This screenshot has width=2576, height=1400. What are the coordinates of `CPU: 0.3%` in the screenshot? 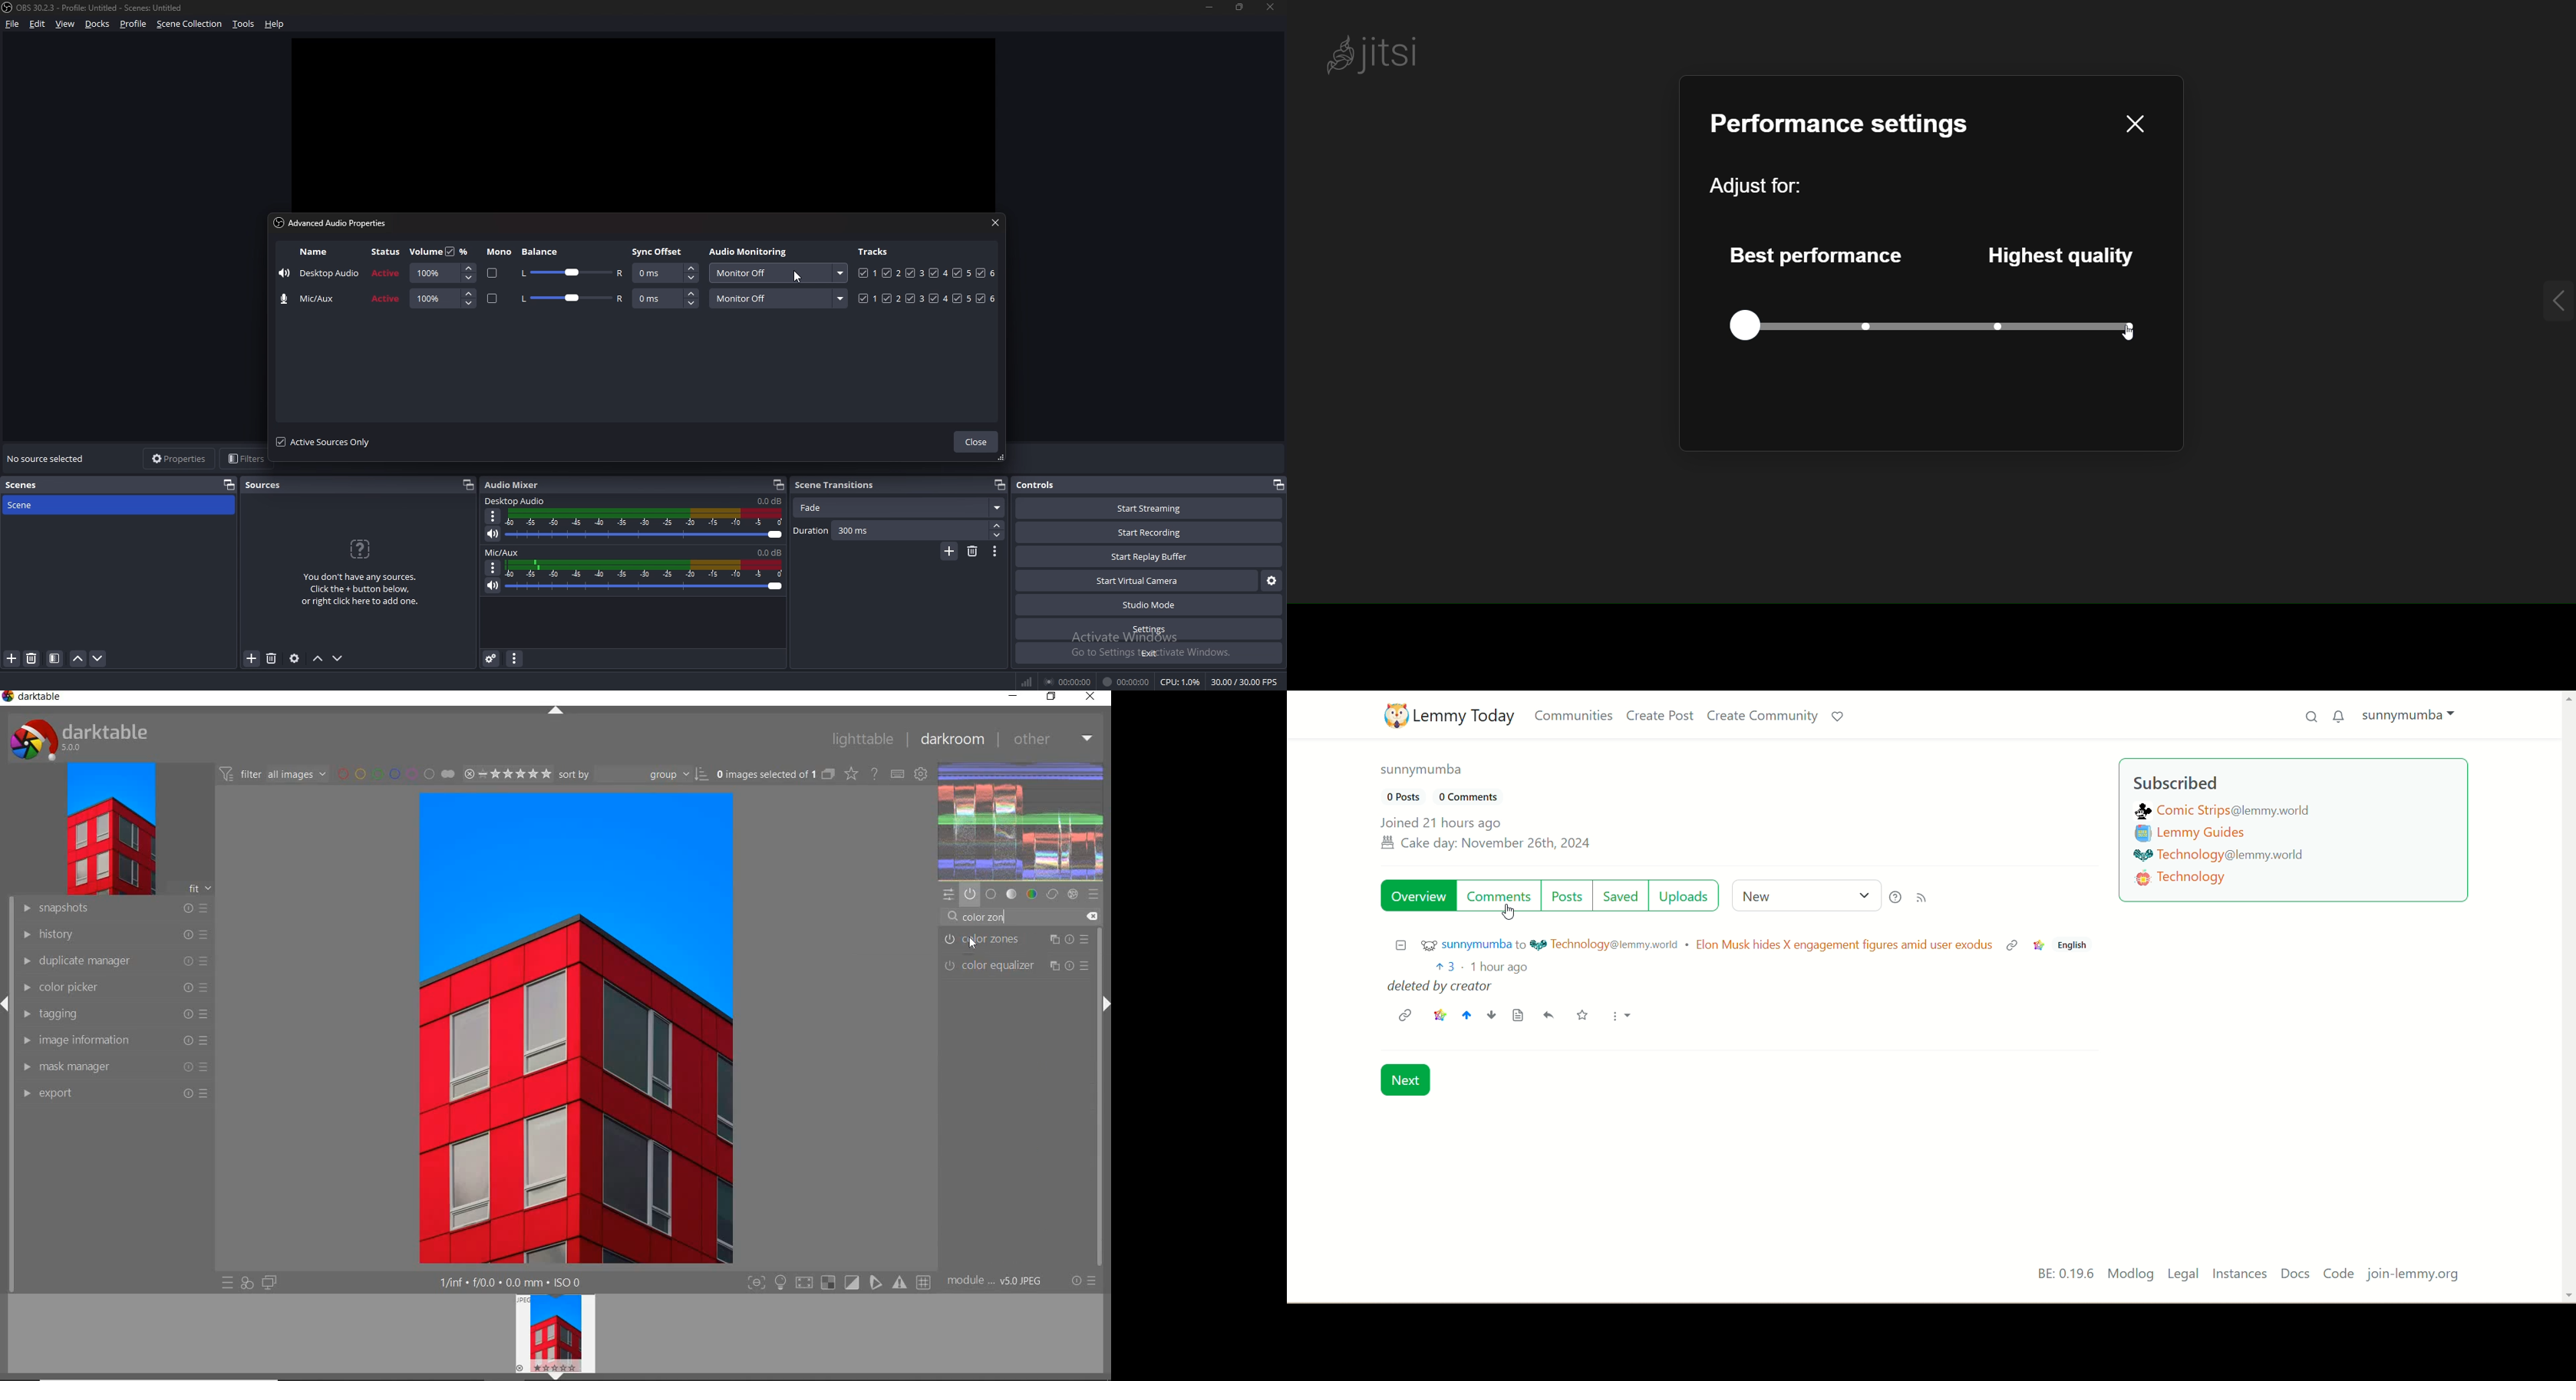 It's located at (1182, 682).